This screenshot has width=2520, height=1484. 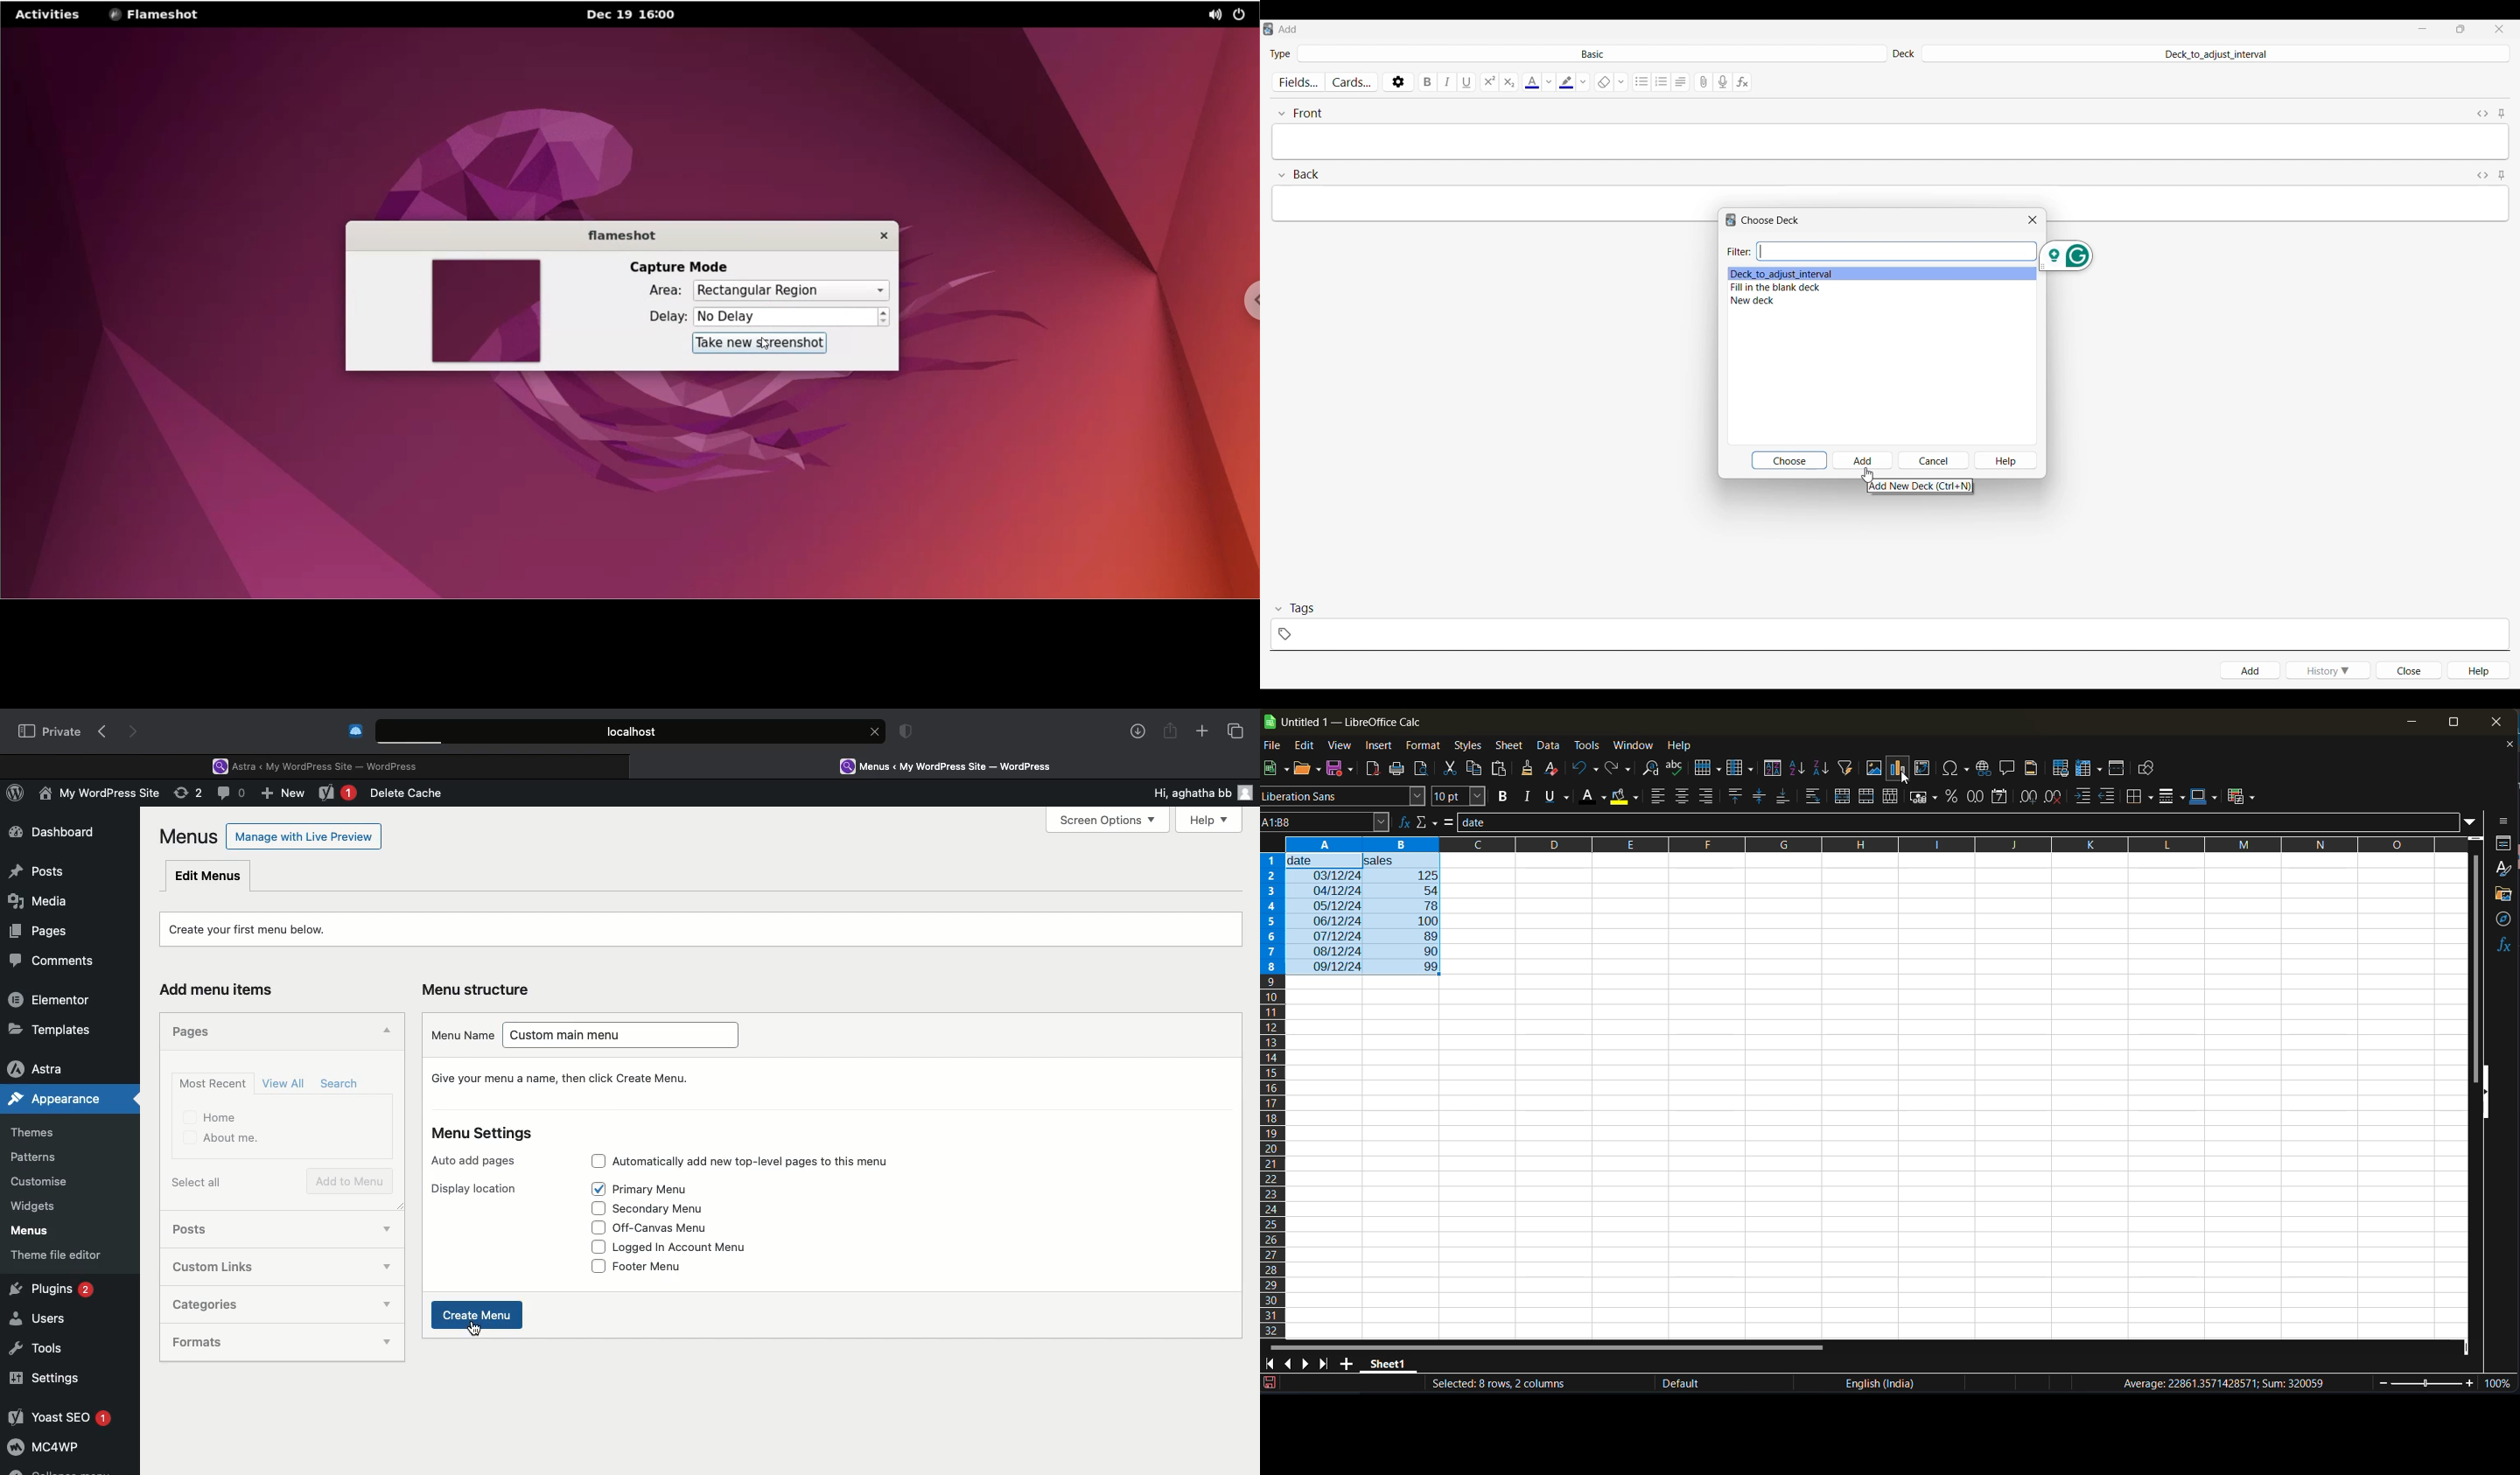 I want to click on data, so click(x=1550, y=745).